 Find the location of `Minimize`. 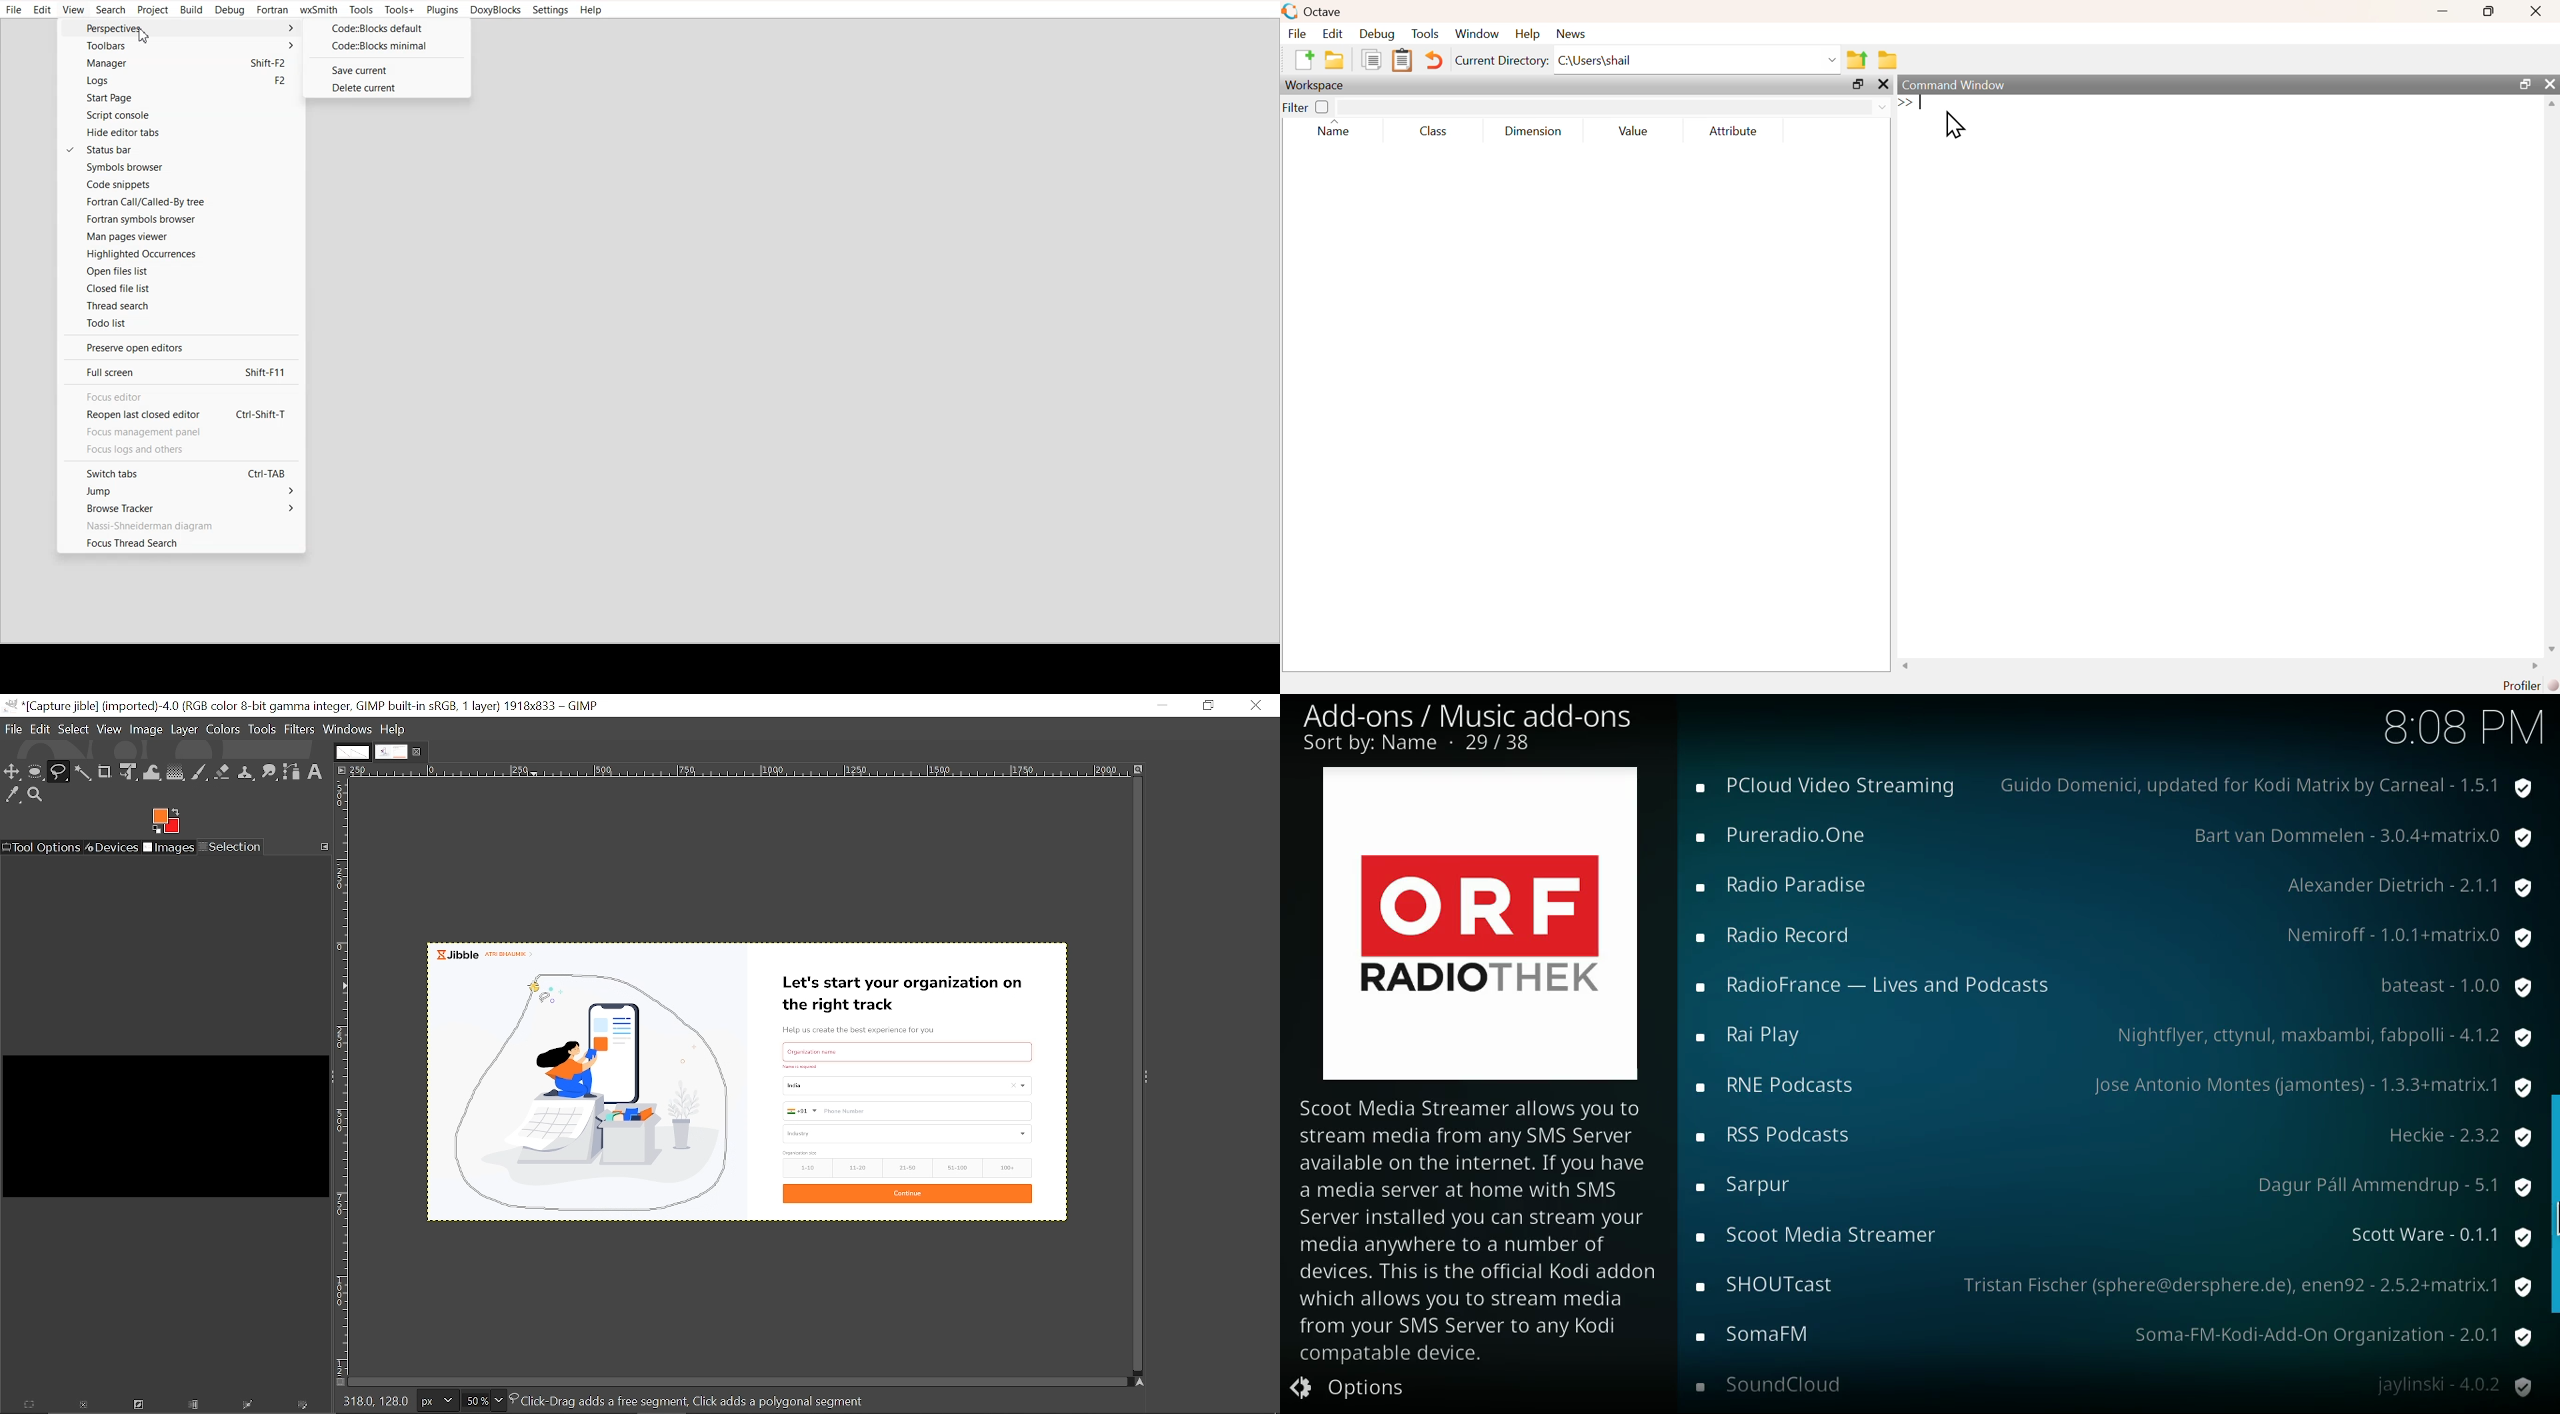

Minimize is located at coordinates (1162, 705).